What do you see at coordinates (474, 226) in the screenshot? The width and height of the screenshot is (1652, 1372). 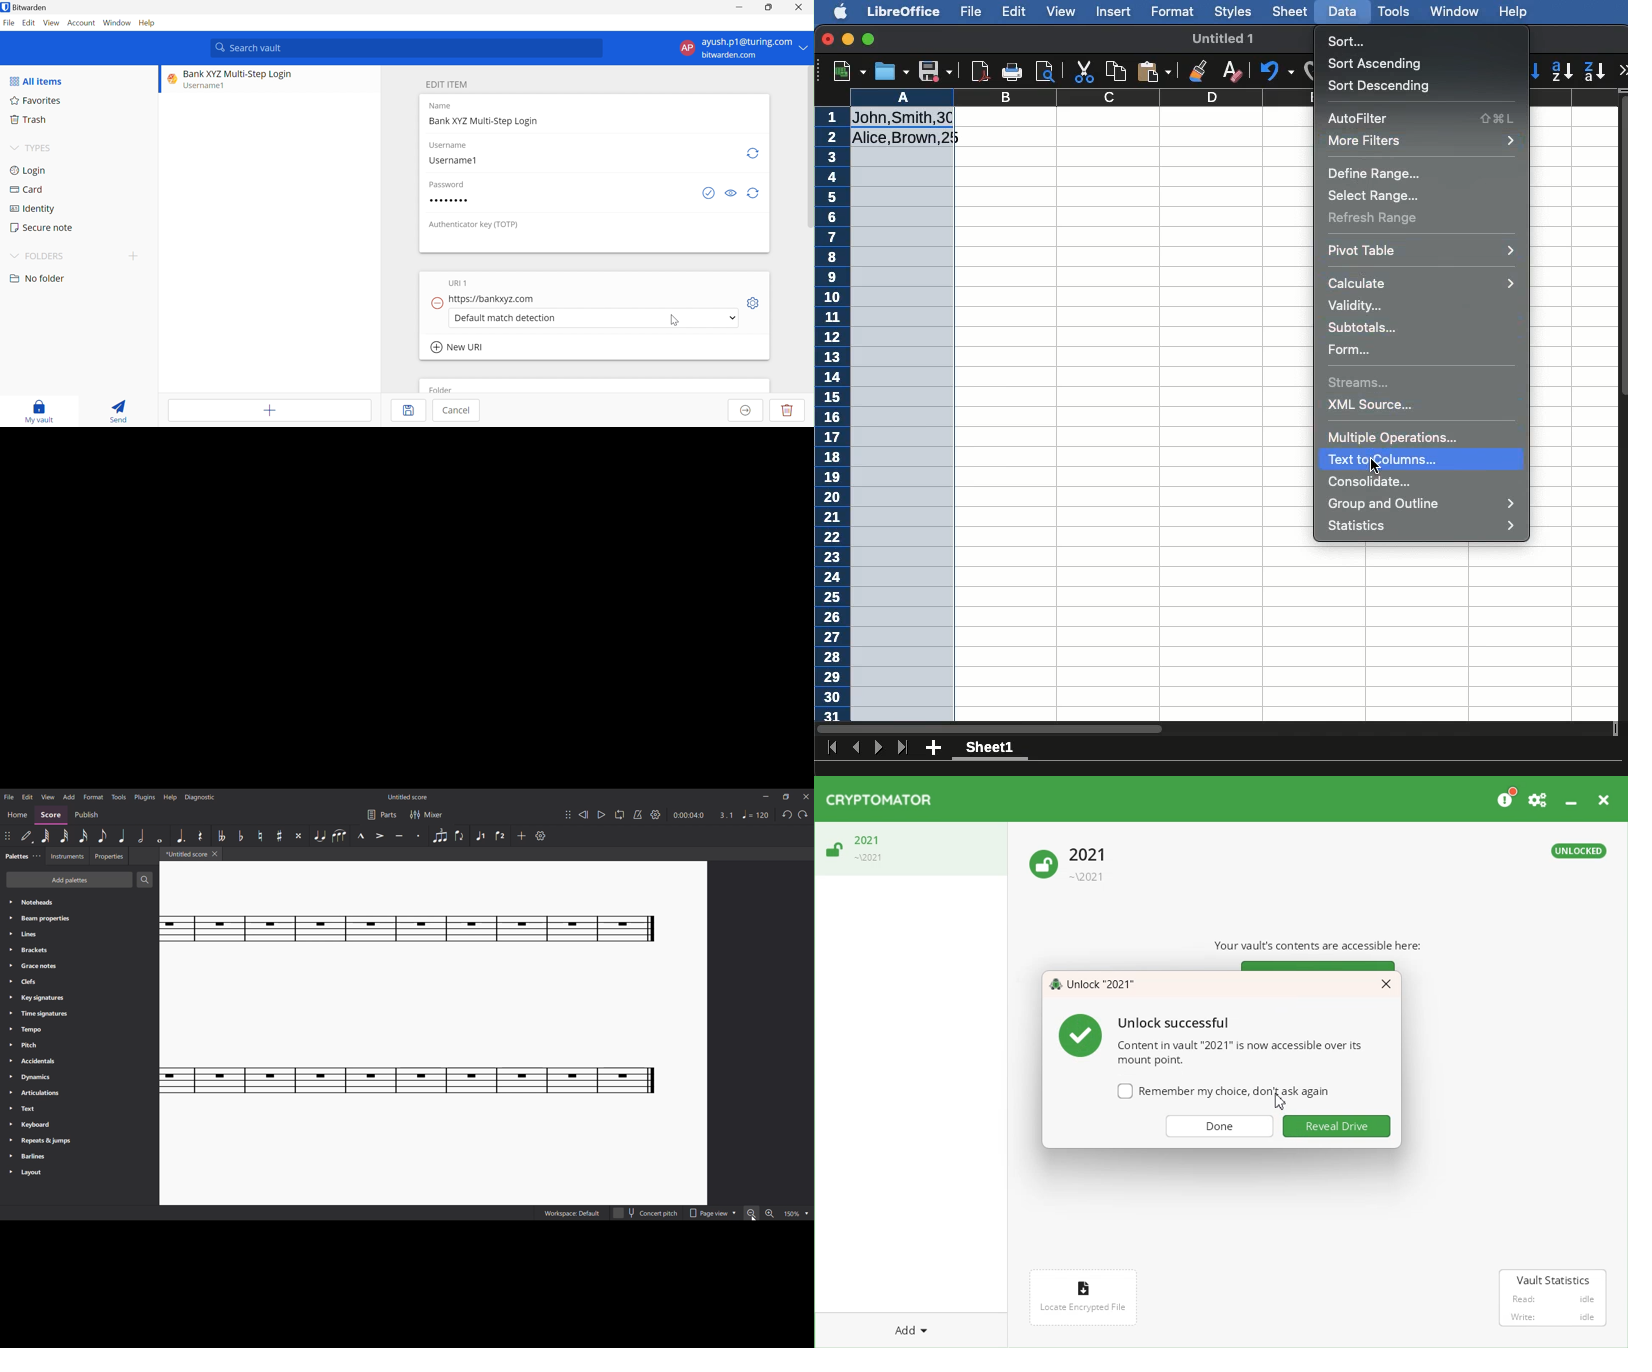 I see `Authenticator key (TOTP)` at bounding box center [474, 226].